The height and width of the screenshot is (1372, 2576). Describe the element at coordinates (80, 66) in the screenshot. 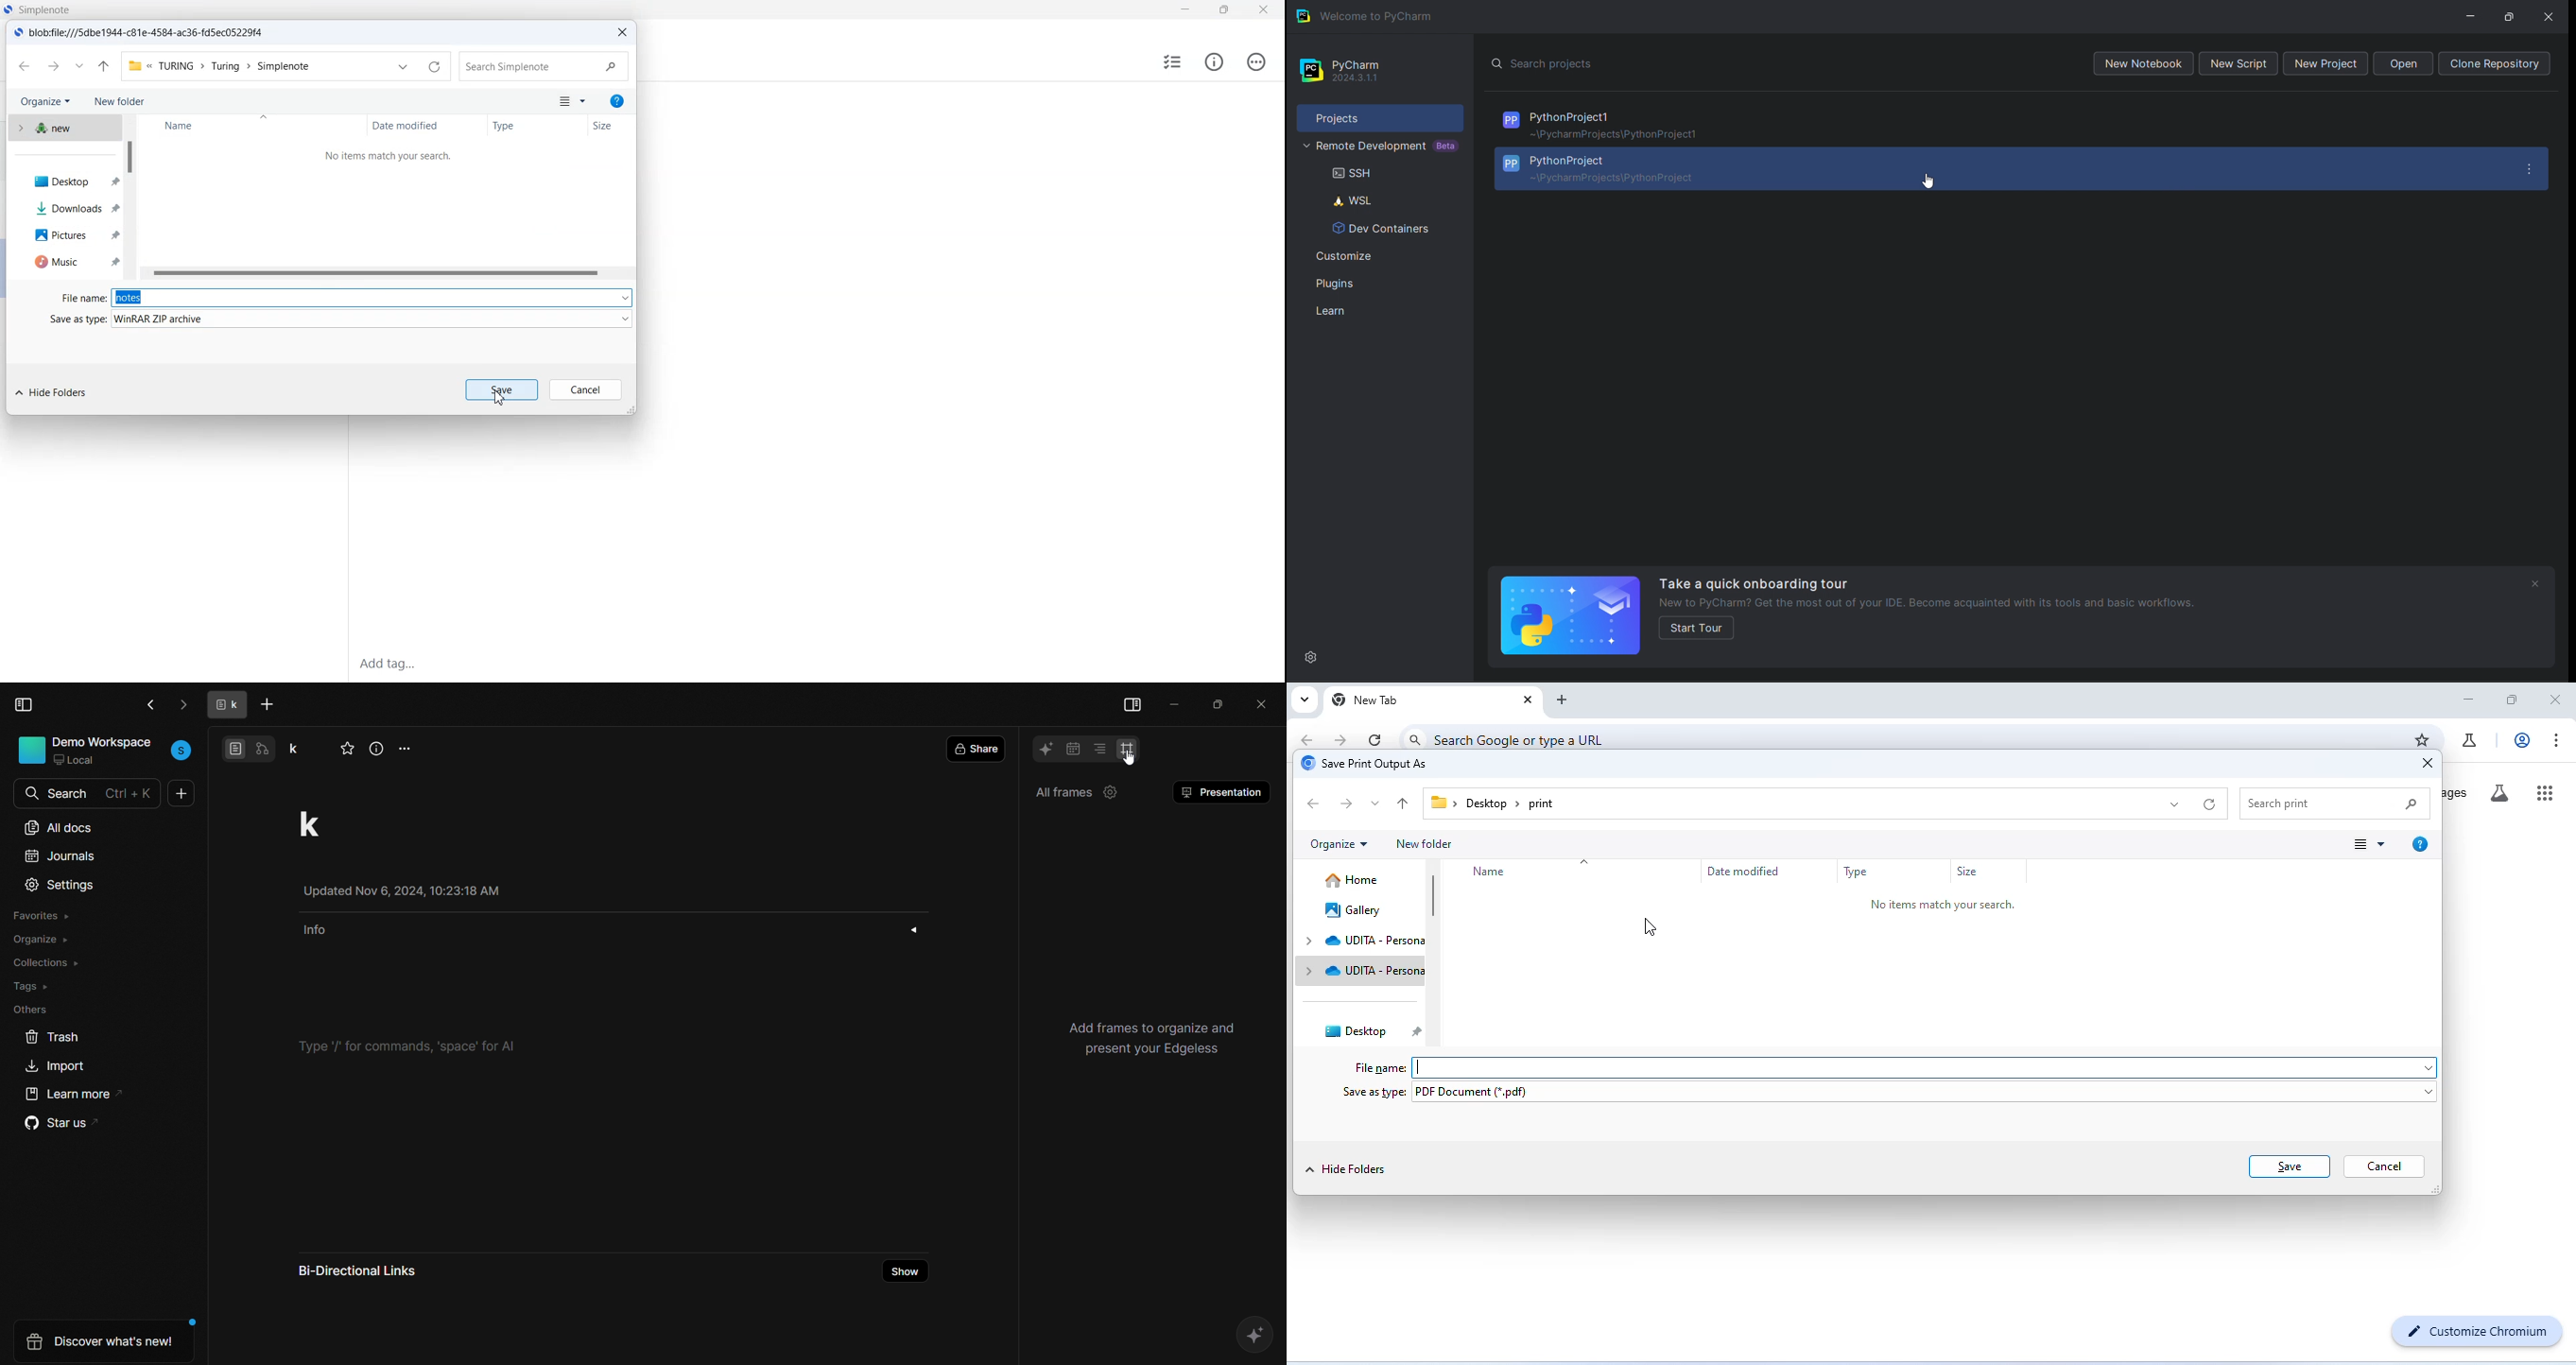

I see `Recent location` at that location.